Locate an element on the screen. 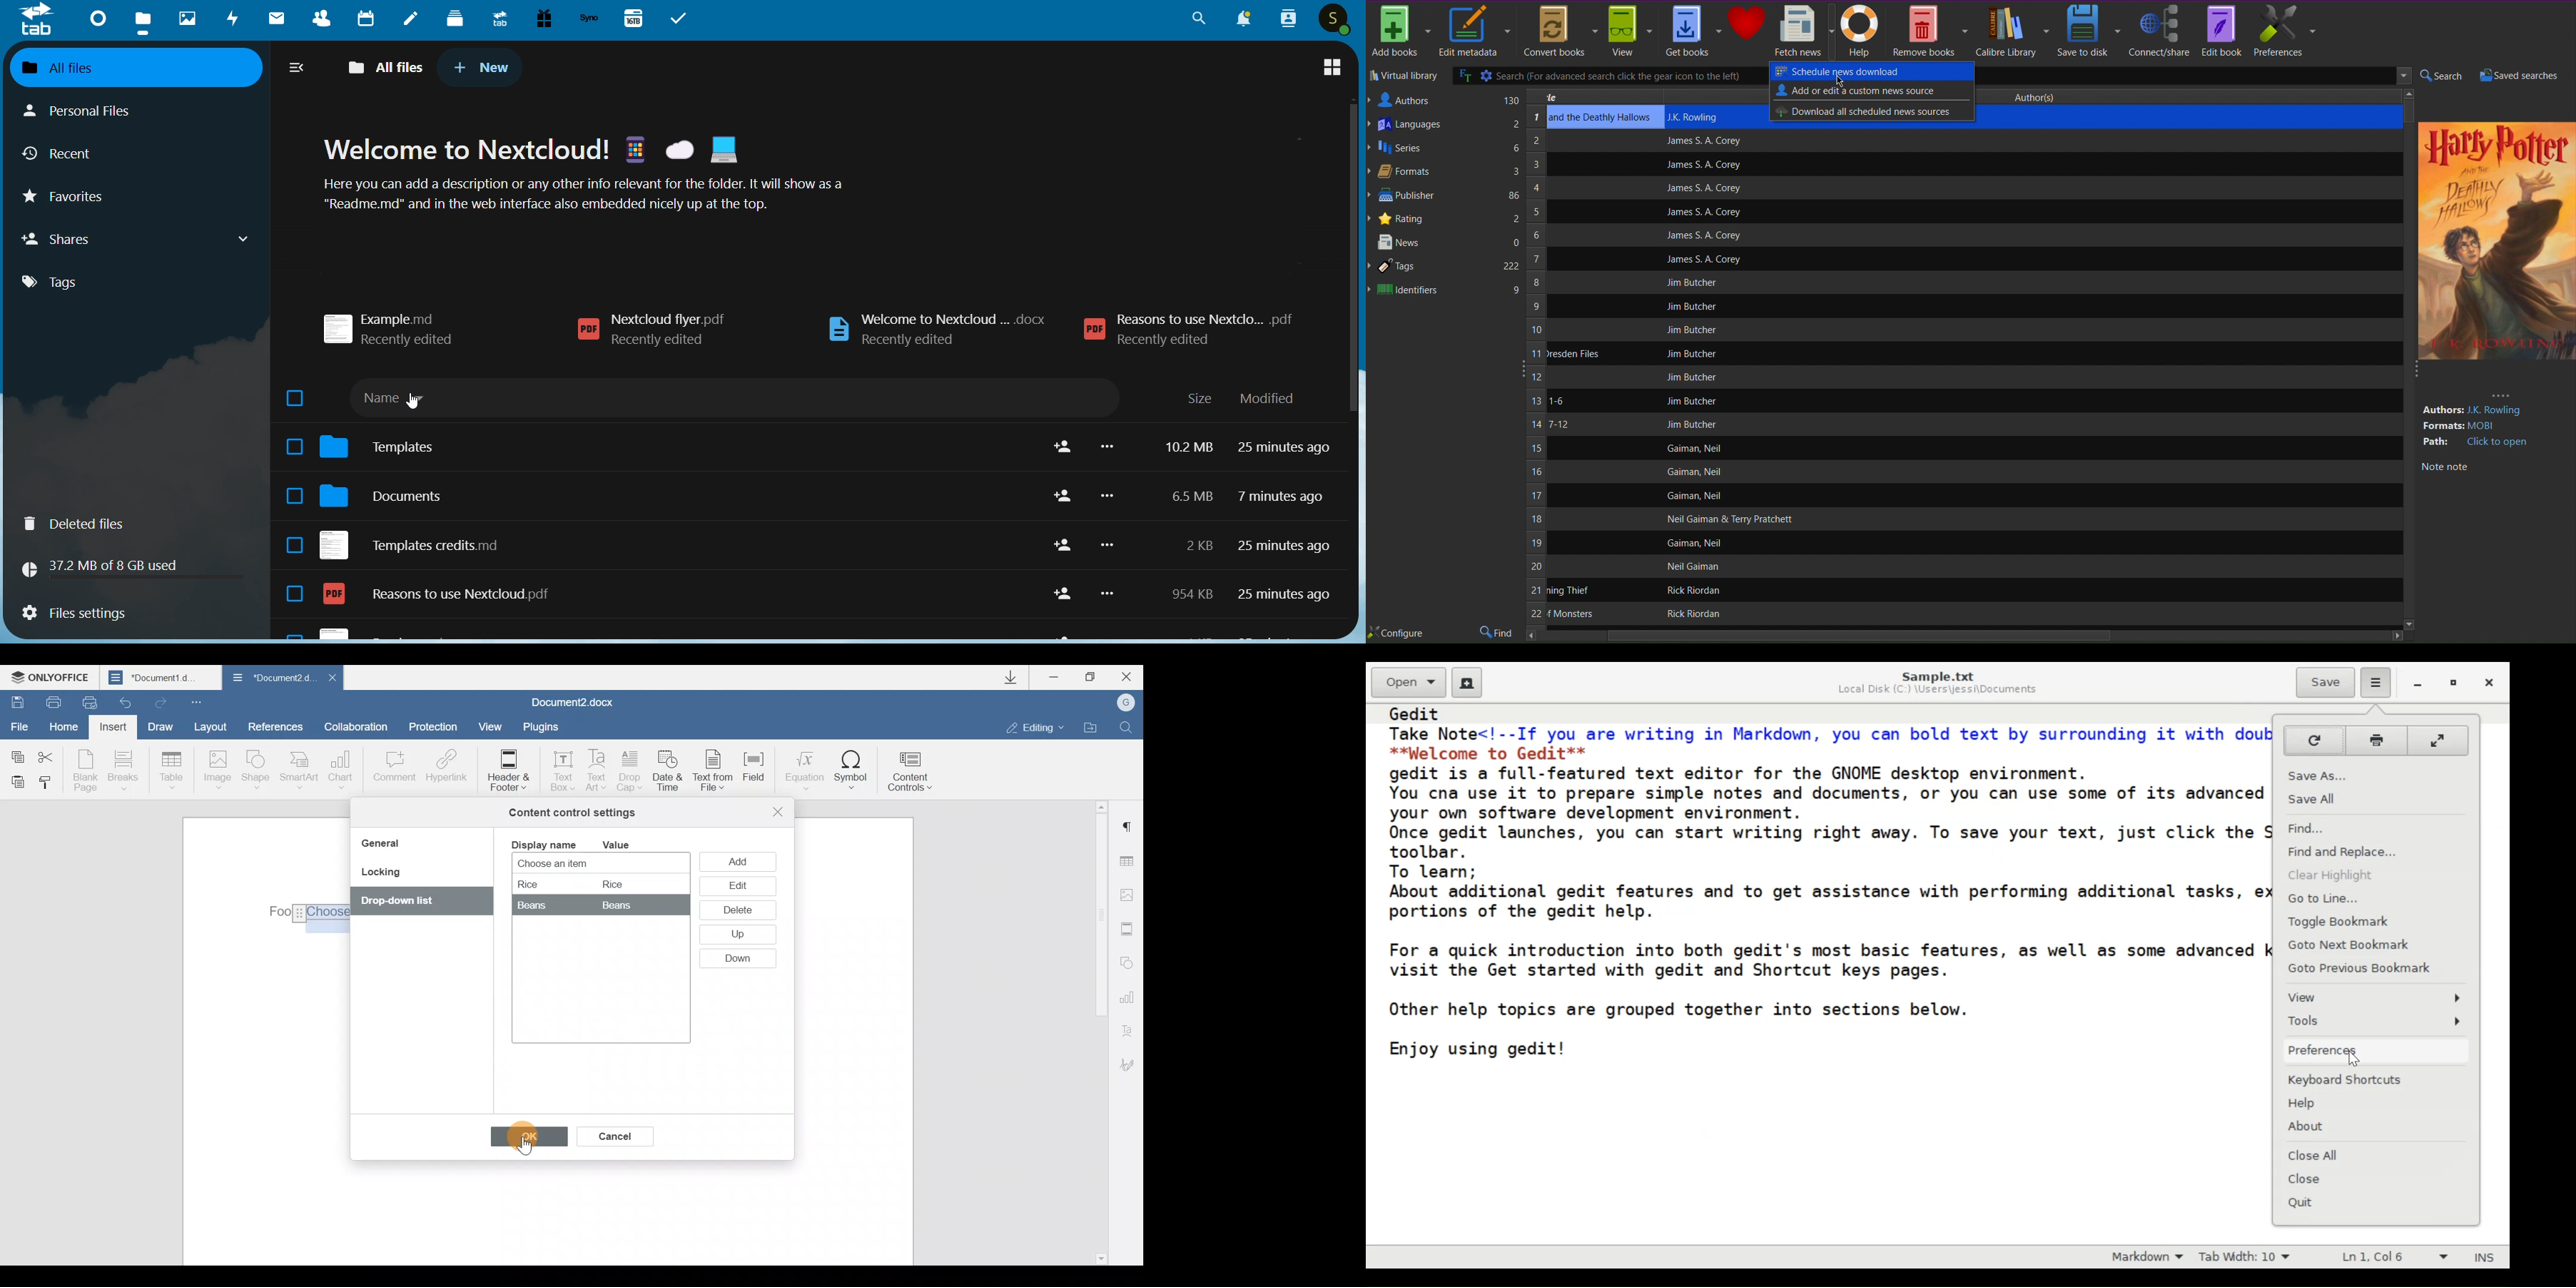 The image size is (2576, 1288). Deck is located at coordinates (457, 19).